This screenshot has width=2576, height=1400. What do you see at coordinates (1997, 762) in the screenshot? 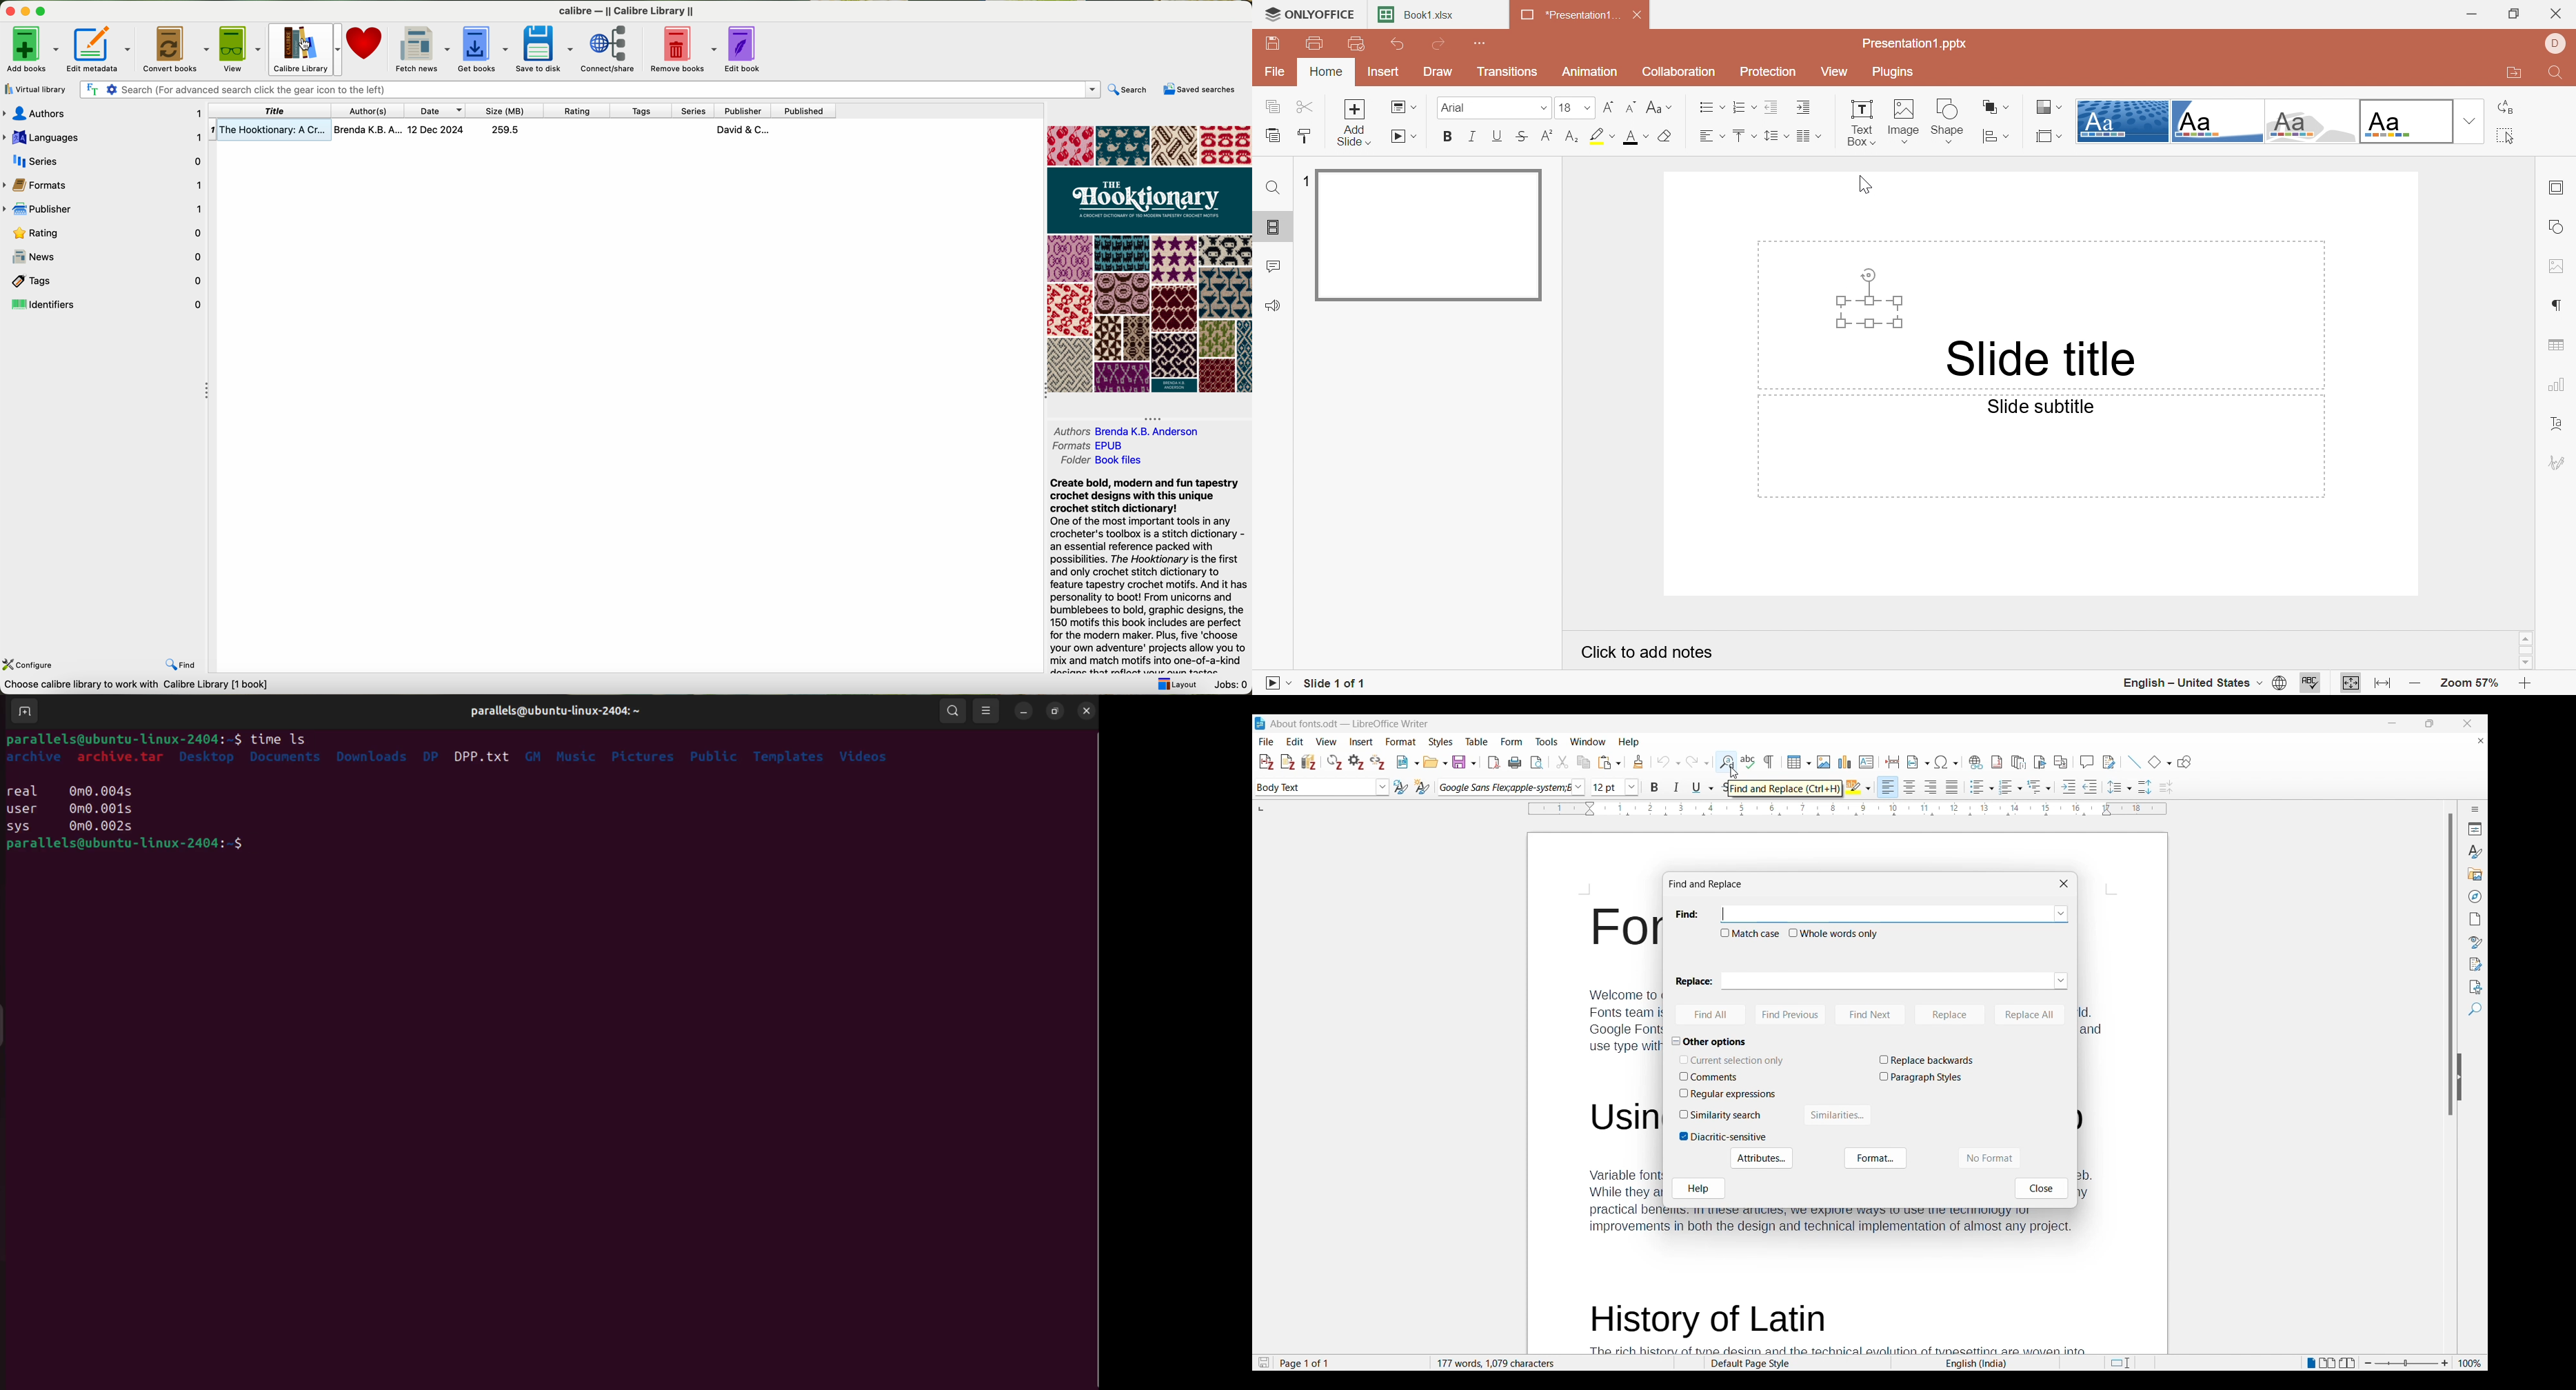
I see `Insert footnote` at bounding box center [1997, 762].